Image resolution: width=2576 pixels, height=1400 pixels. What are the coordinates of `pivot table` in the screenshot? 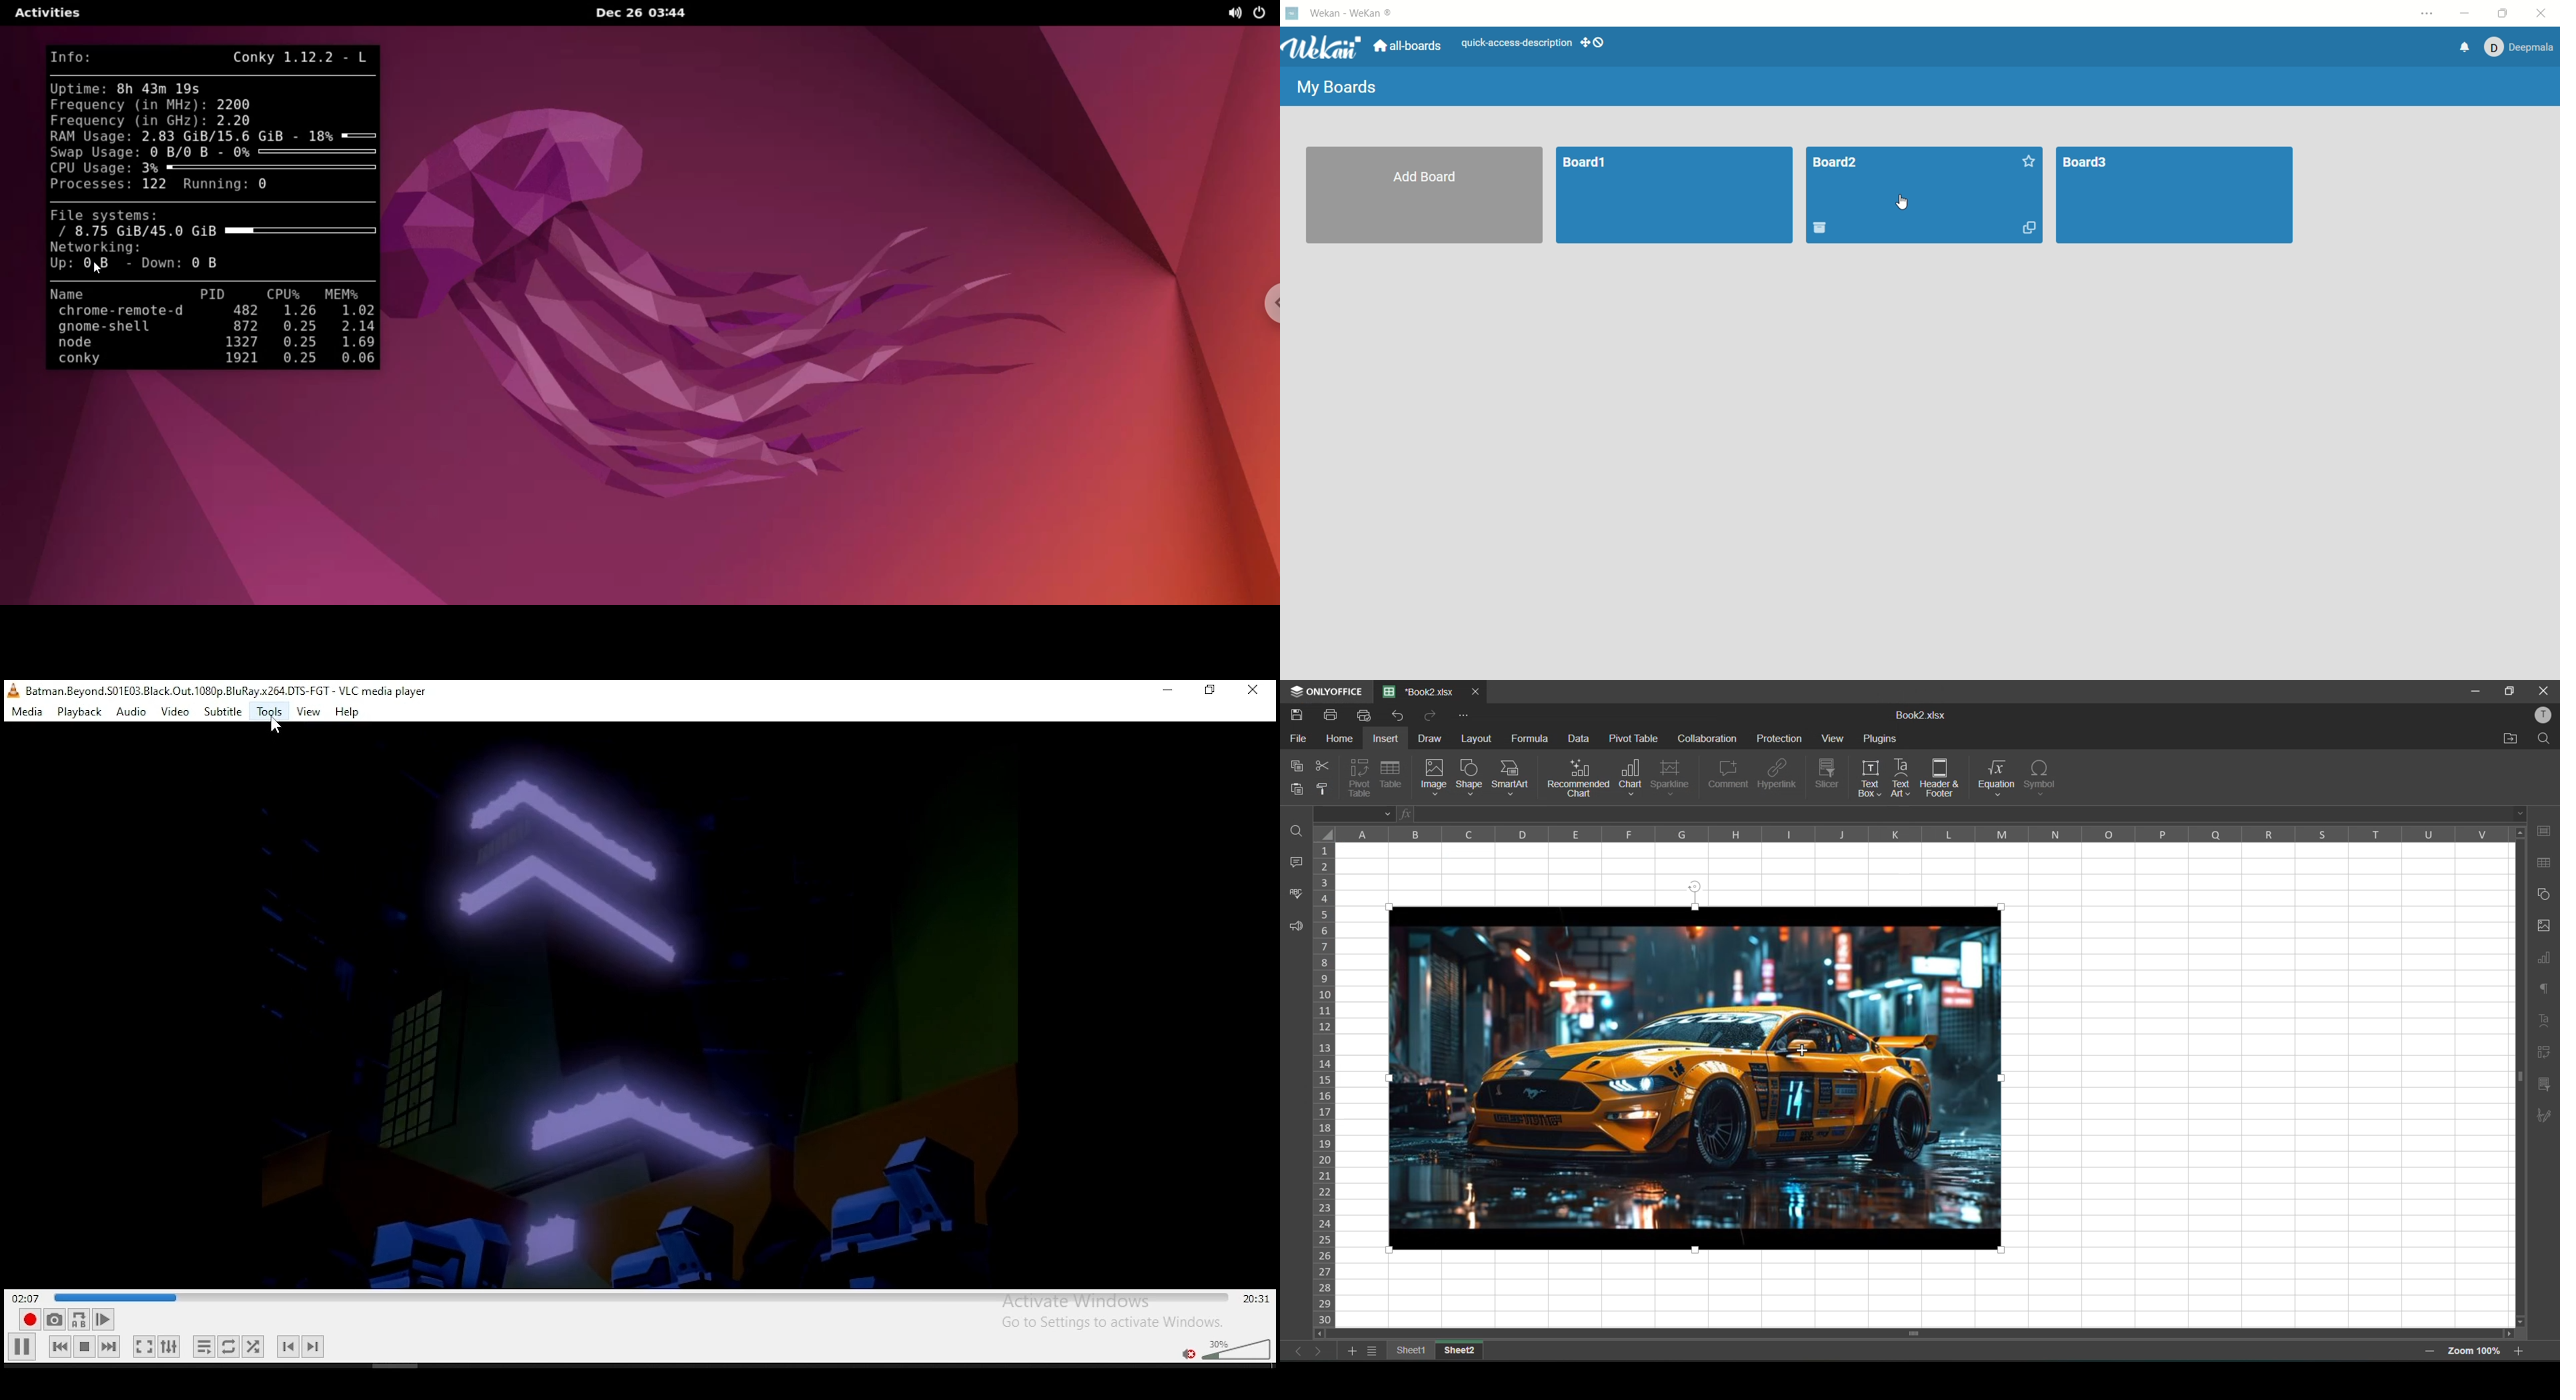 It's located at (1636, 738).